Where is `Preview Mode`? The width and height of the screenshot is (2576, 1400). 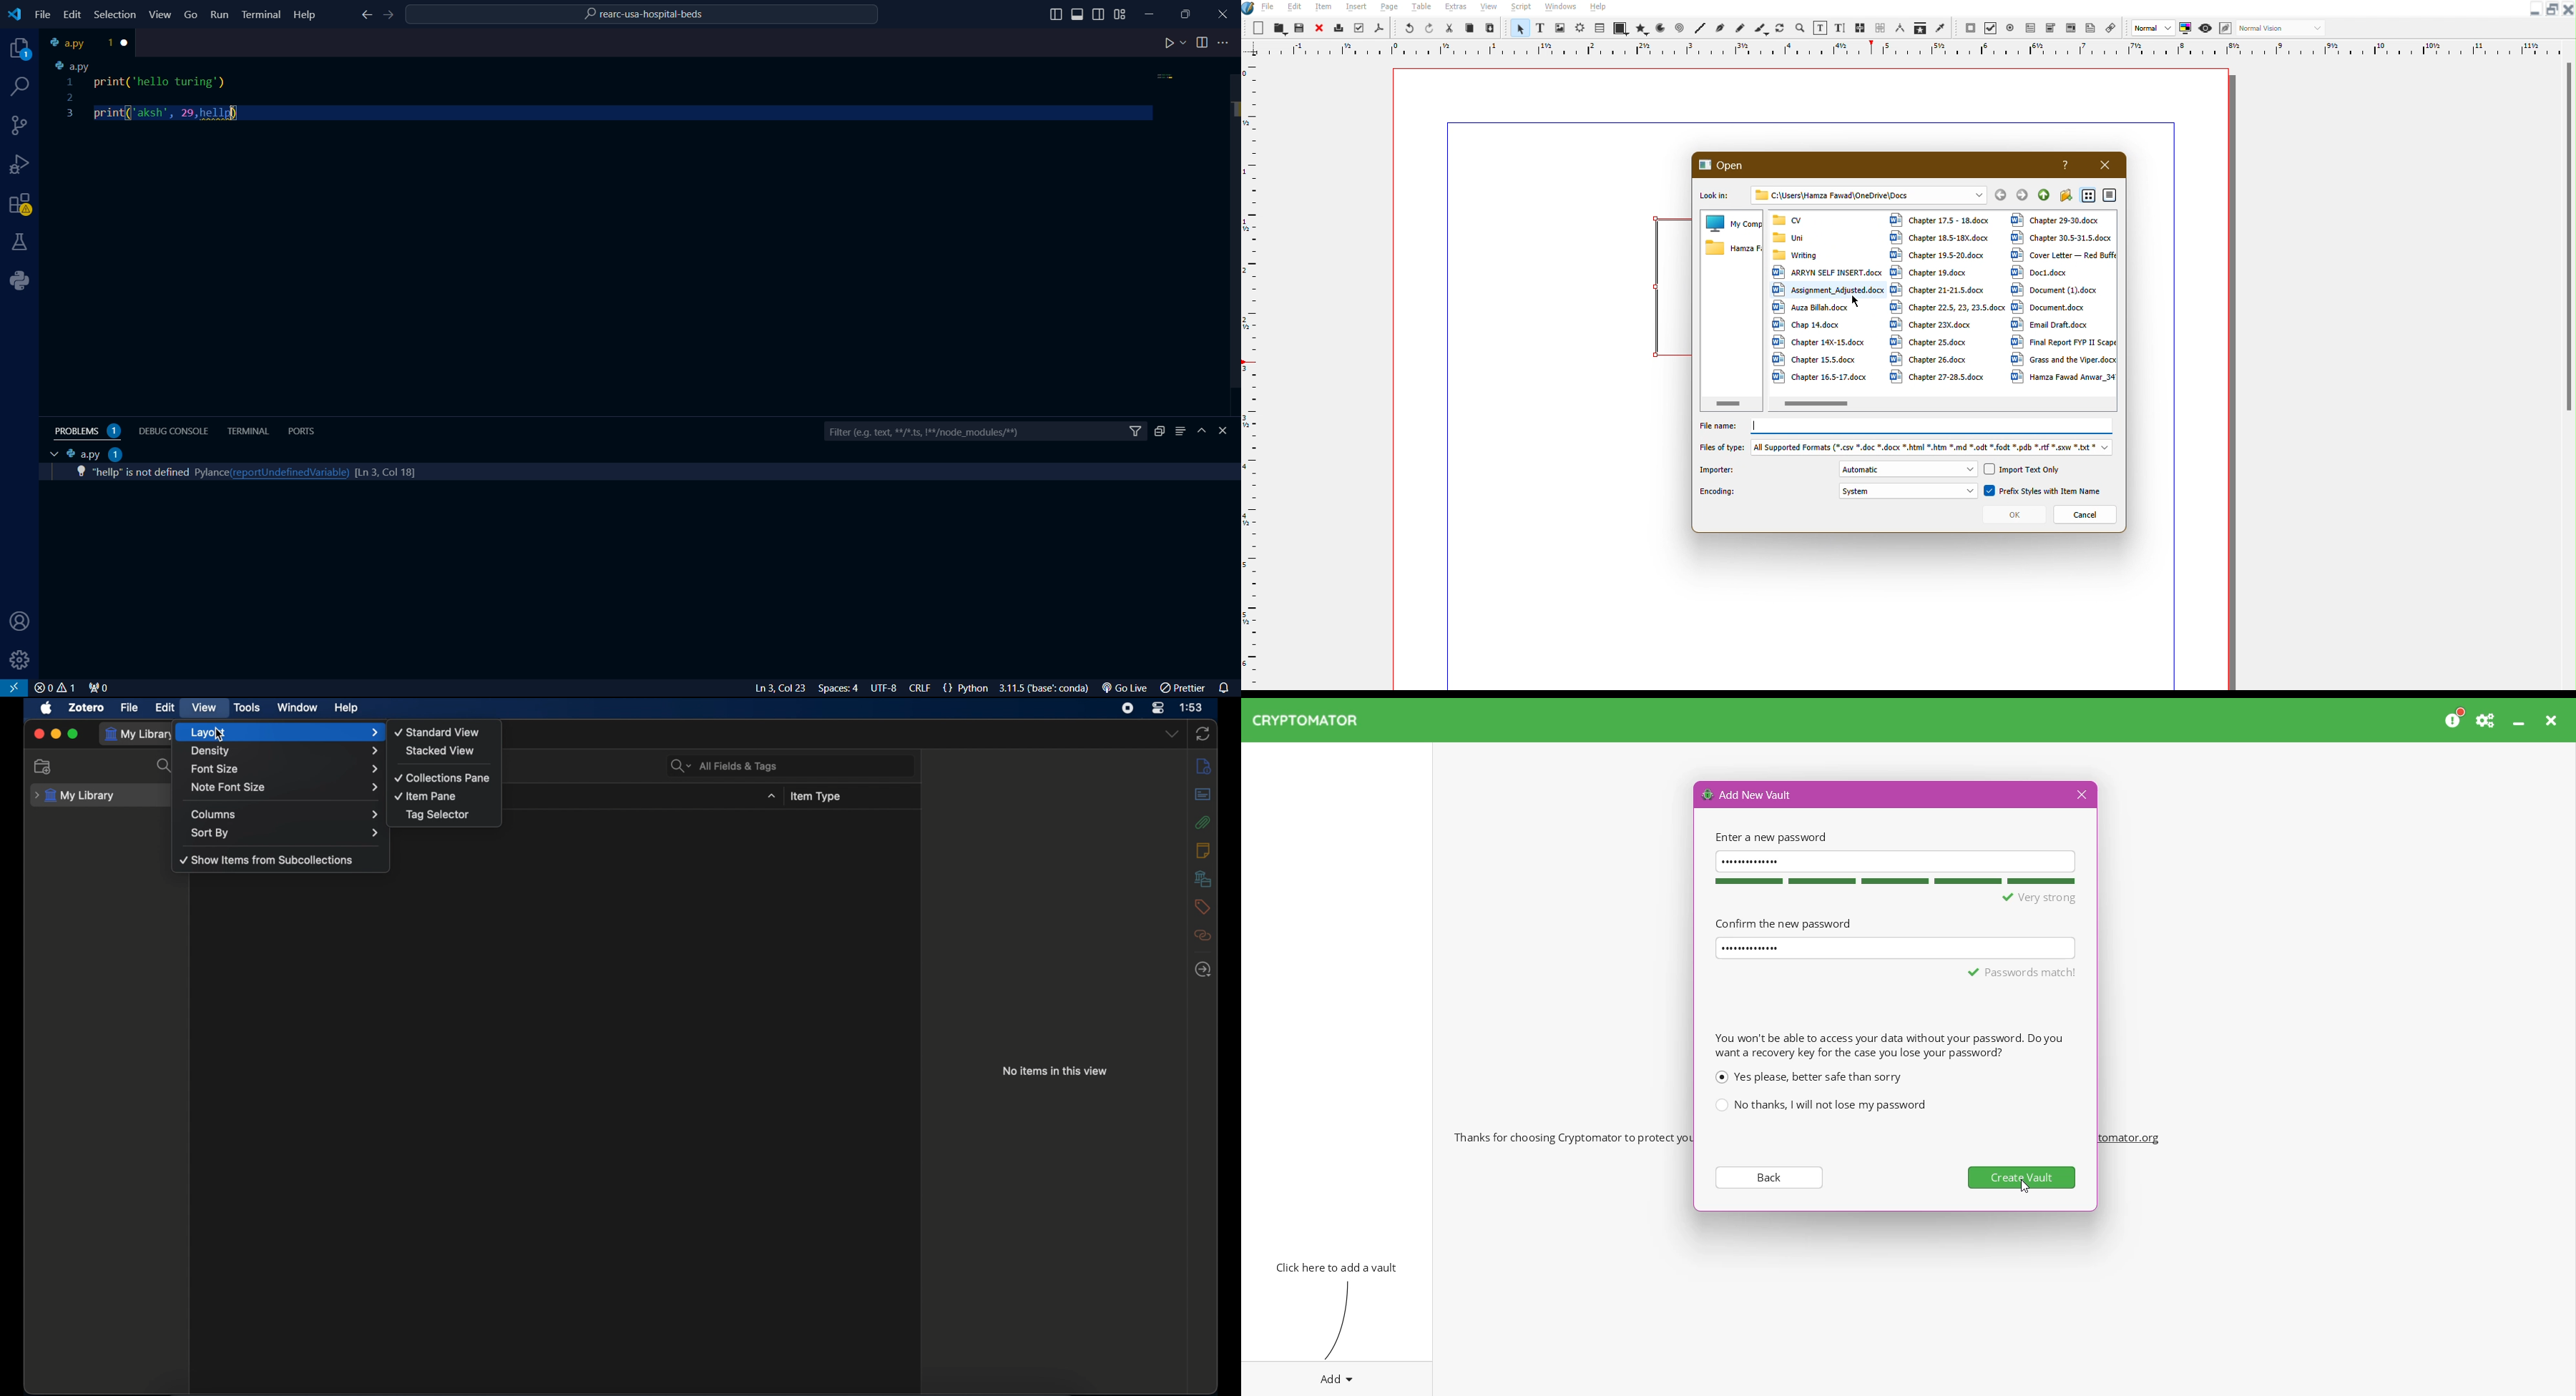 Preview Mode is located at coordinates (2205, 28).